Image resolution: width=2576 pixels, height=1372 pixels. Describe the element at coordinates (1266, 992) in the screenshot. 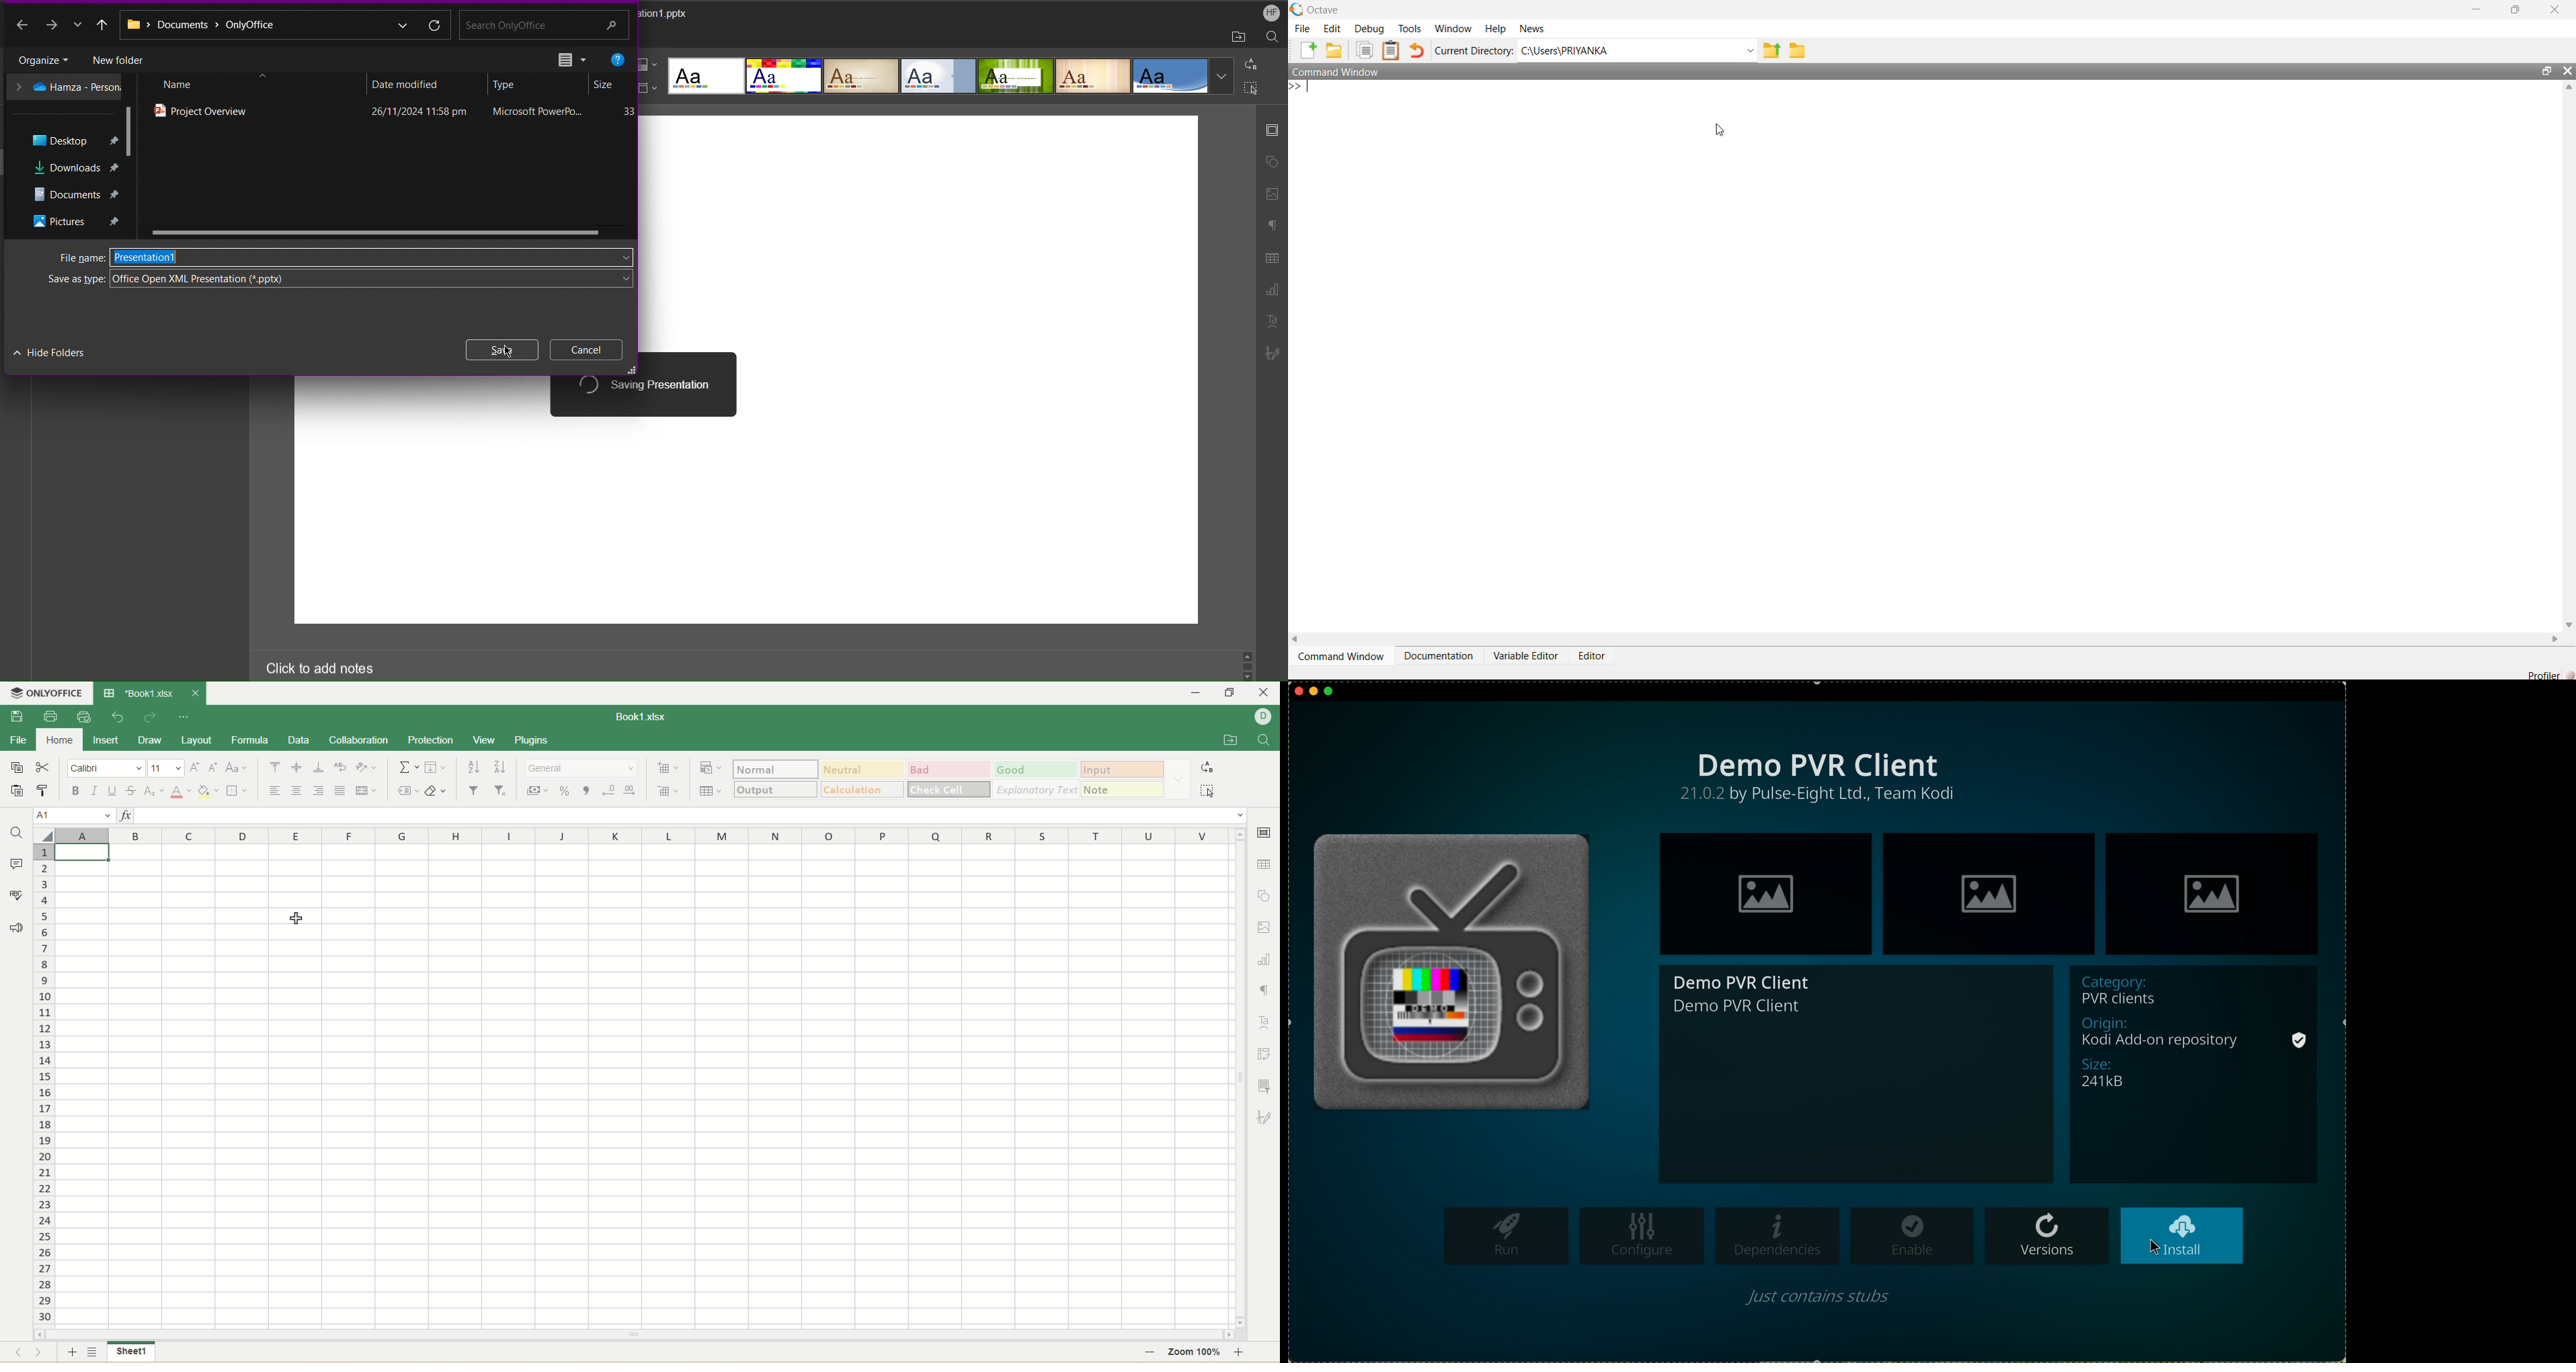

I see `paragraph settings` at that location.